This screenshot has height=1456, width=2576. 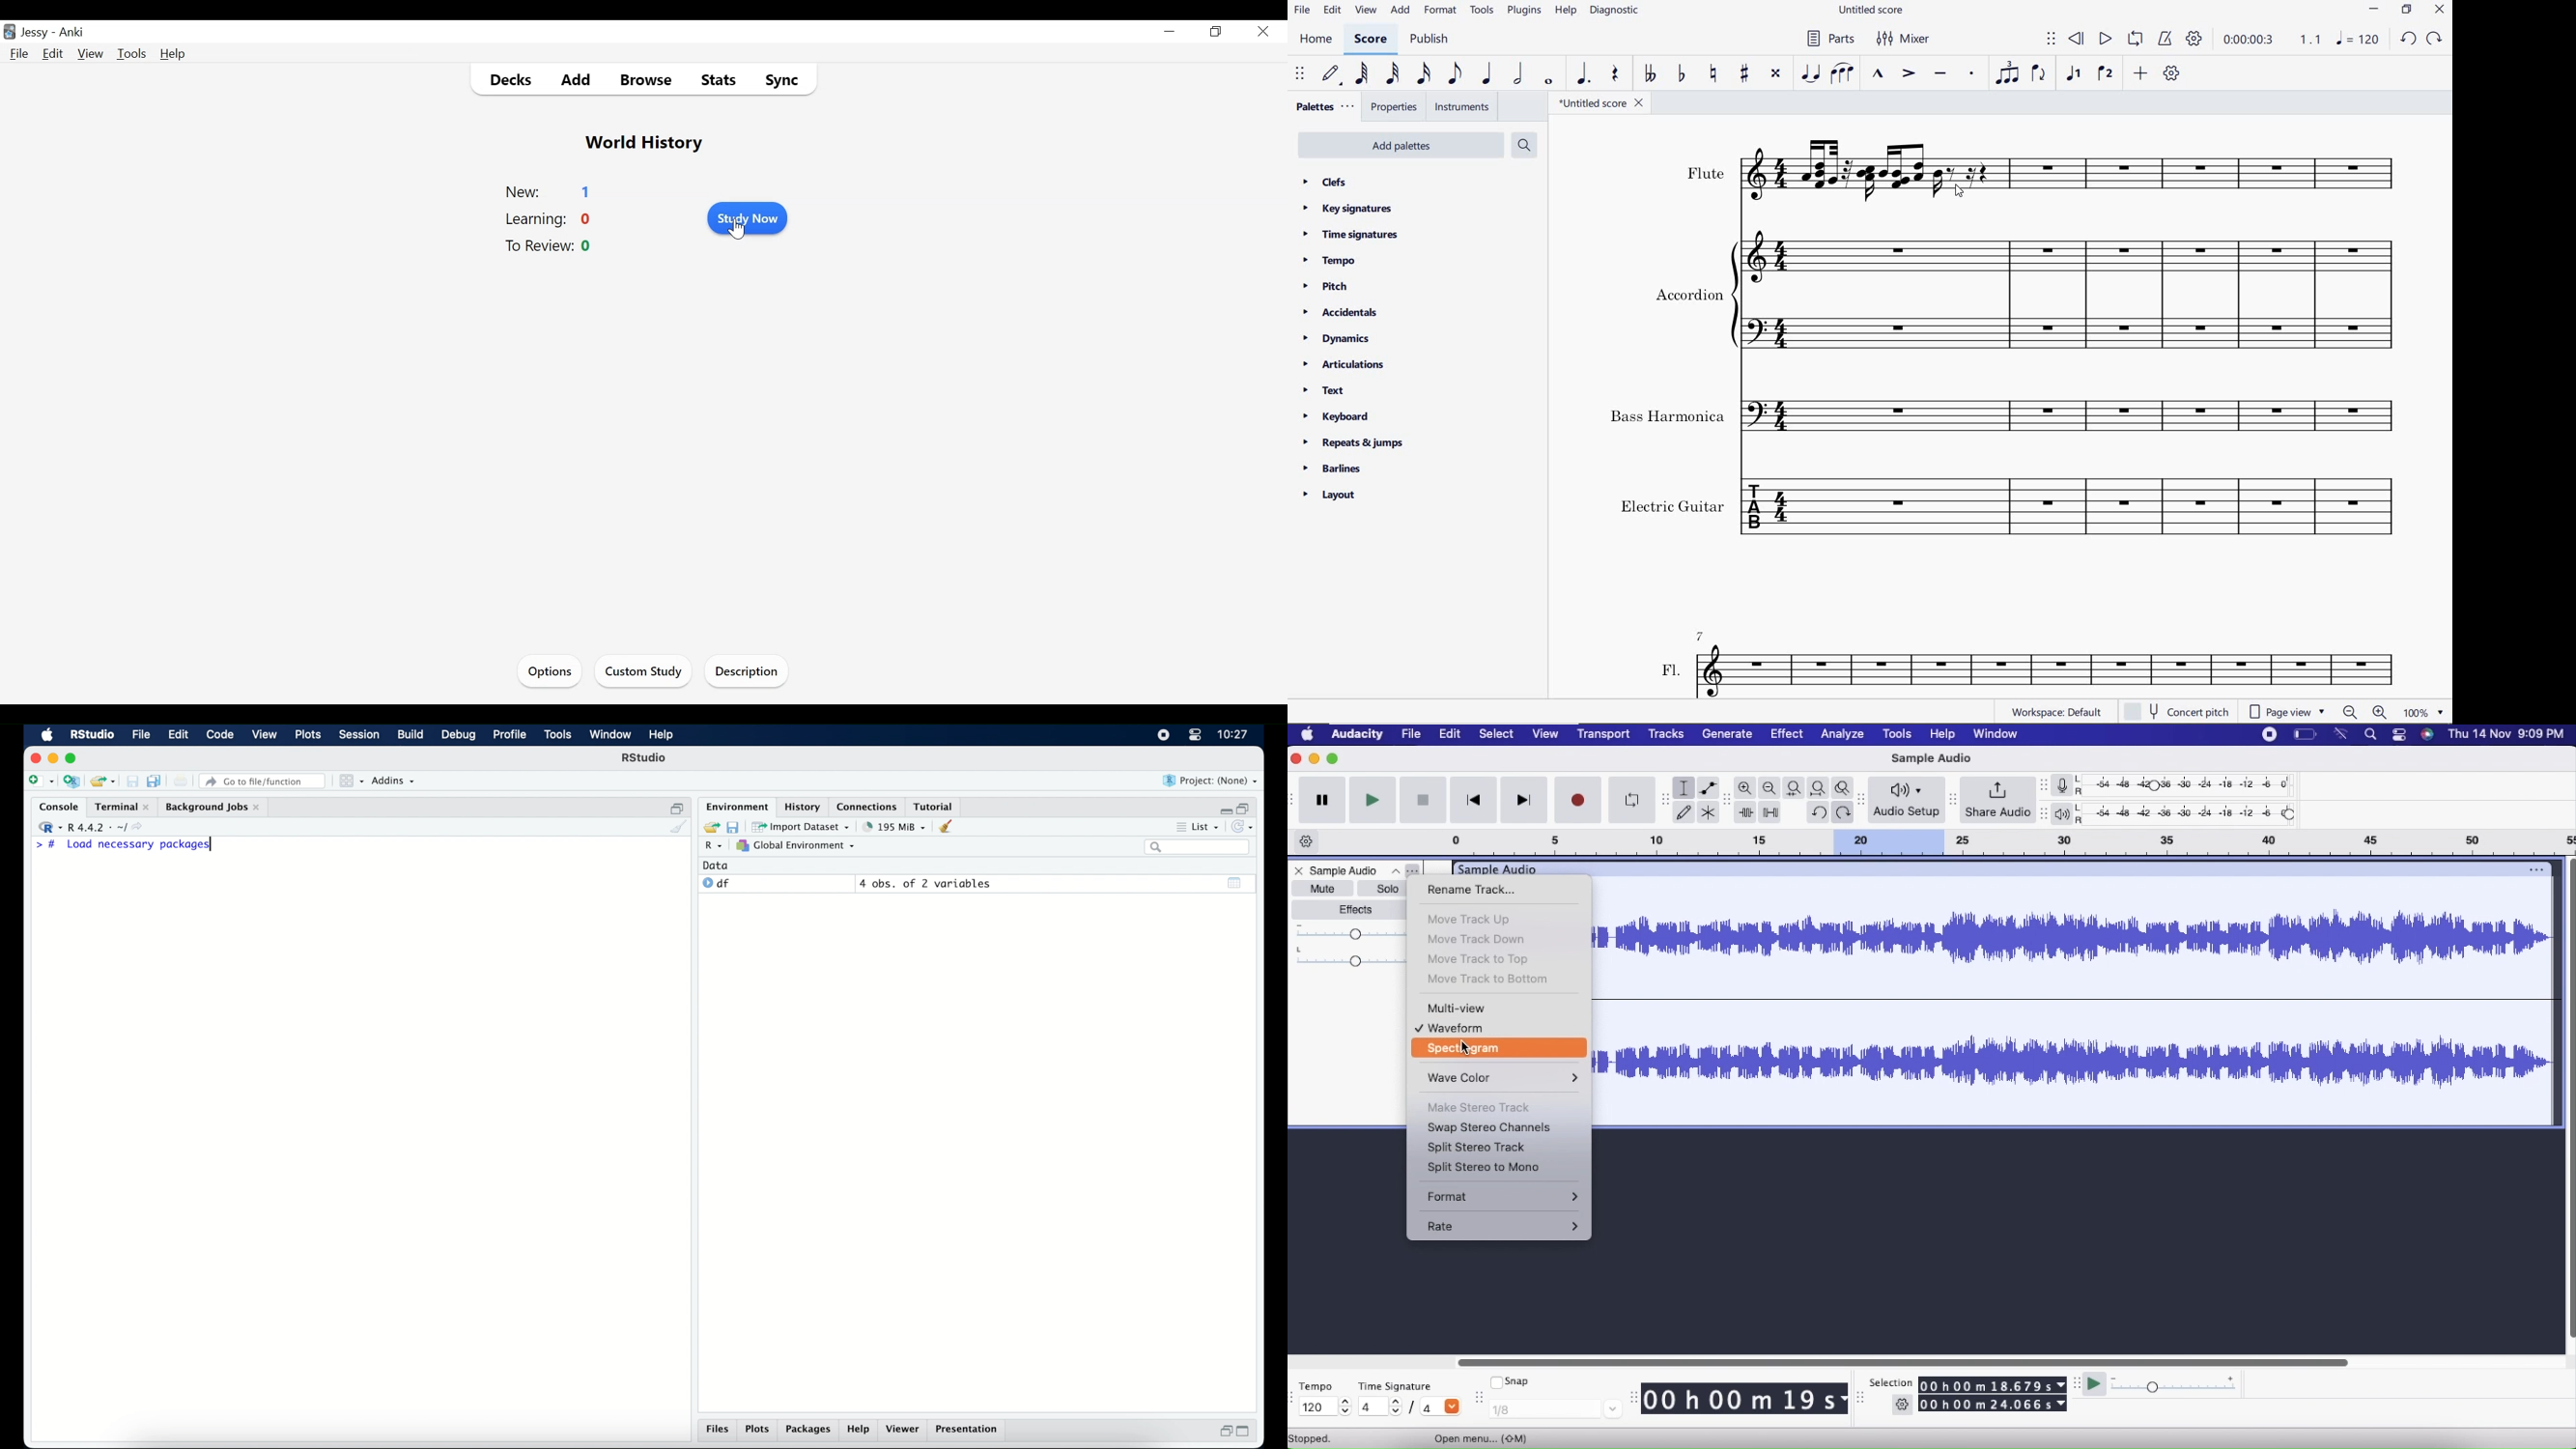 What do you see at coordinates (1309, 735) in the screenshot?
I see `Home` at bounding box center [1309, 735].